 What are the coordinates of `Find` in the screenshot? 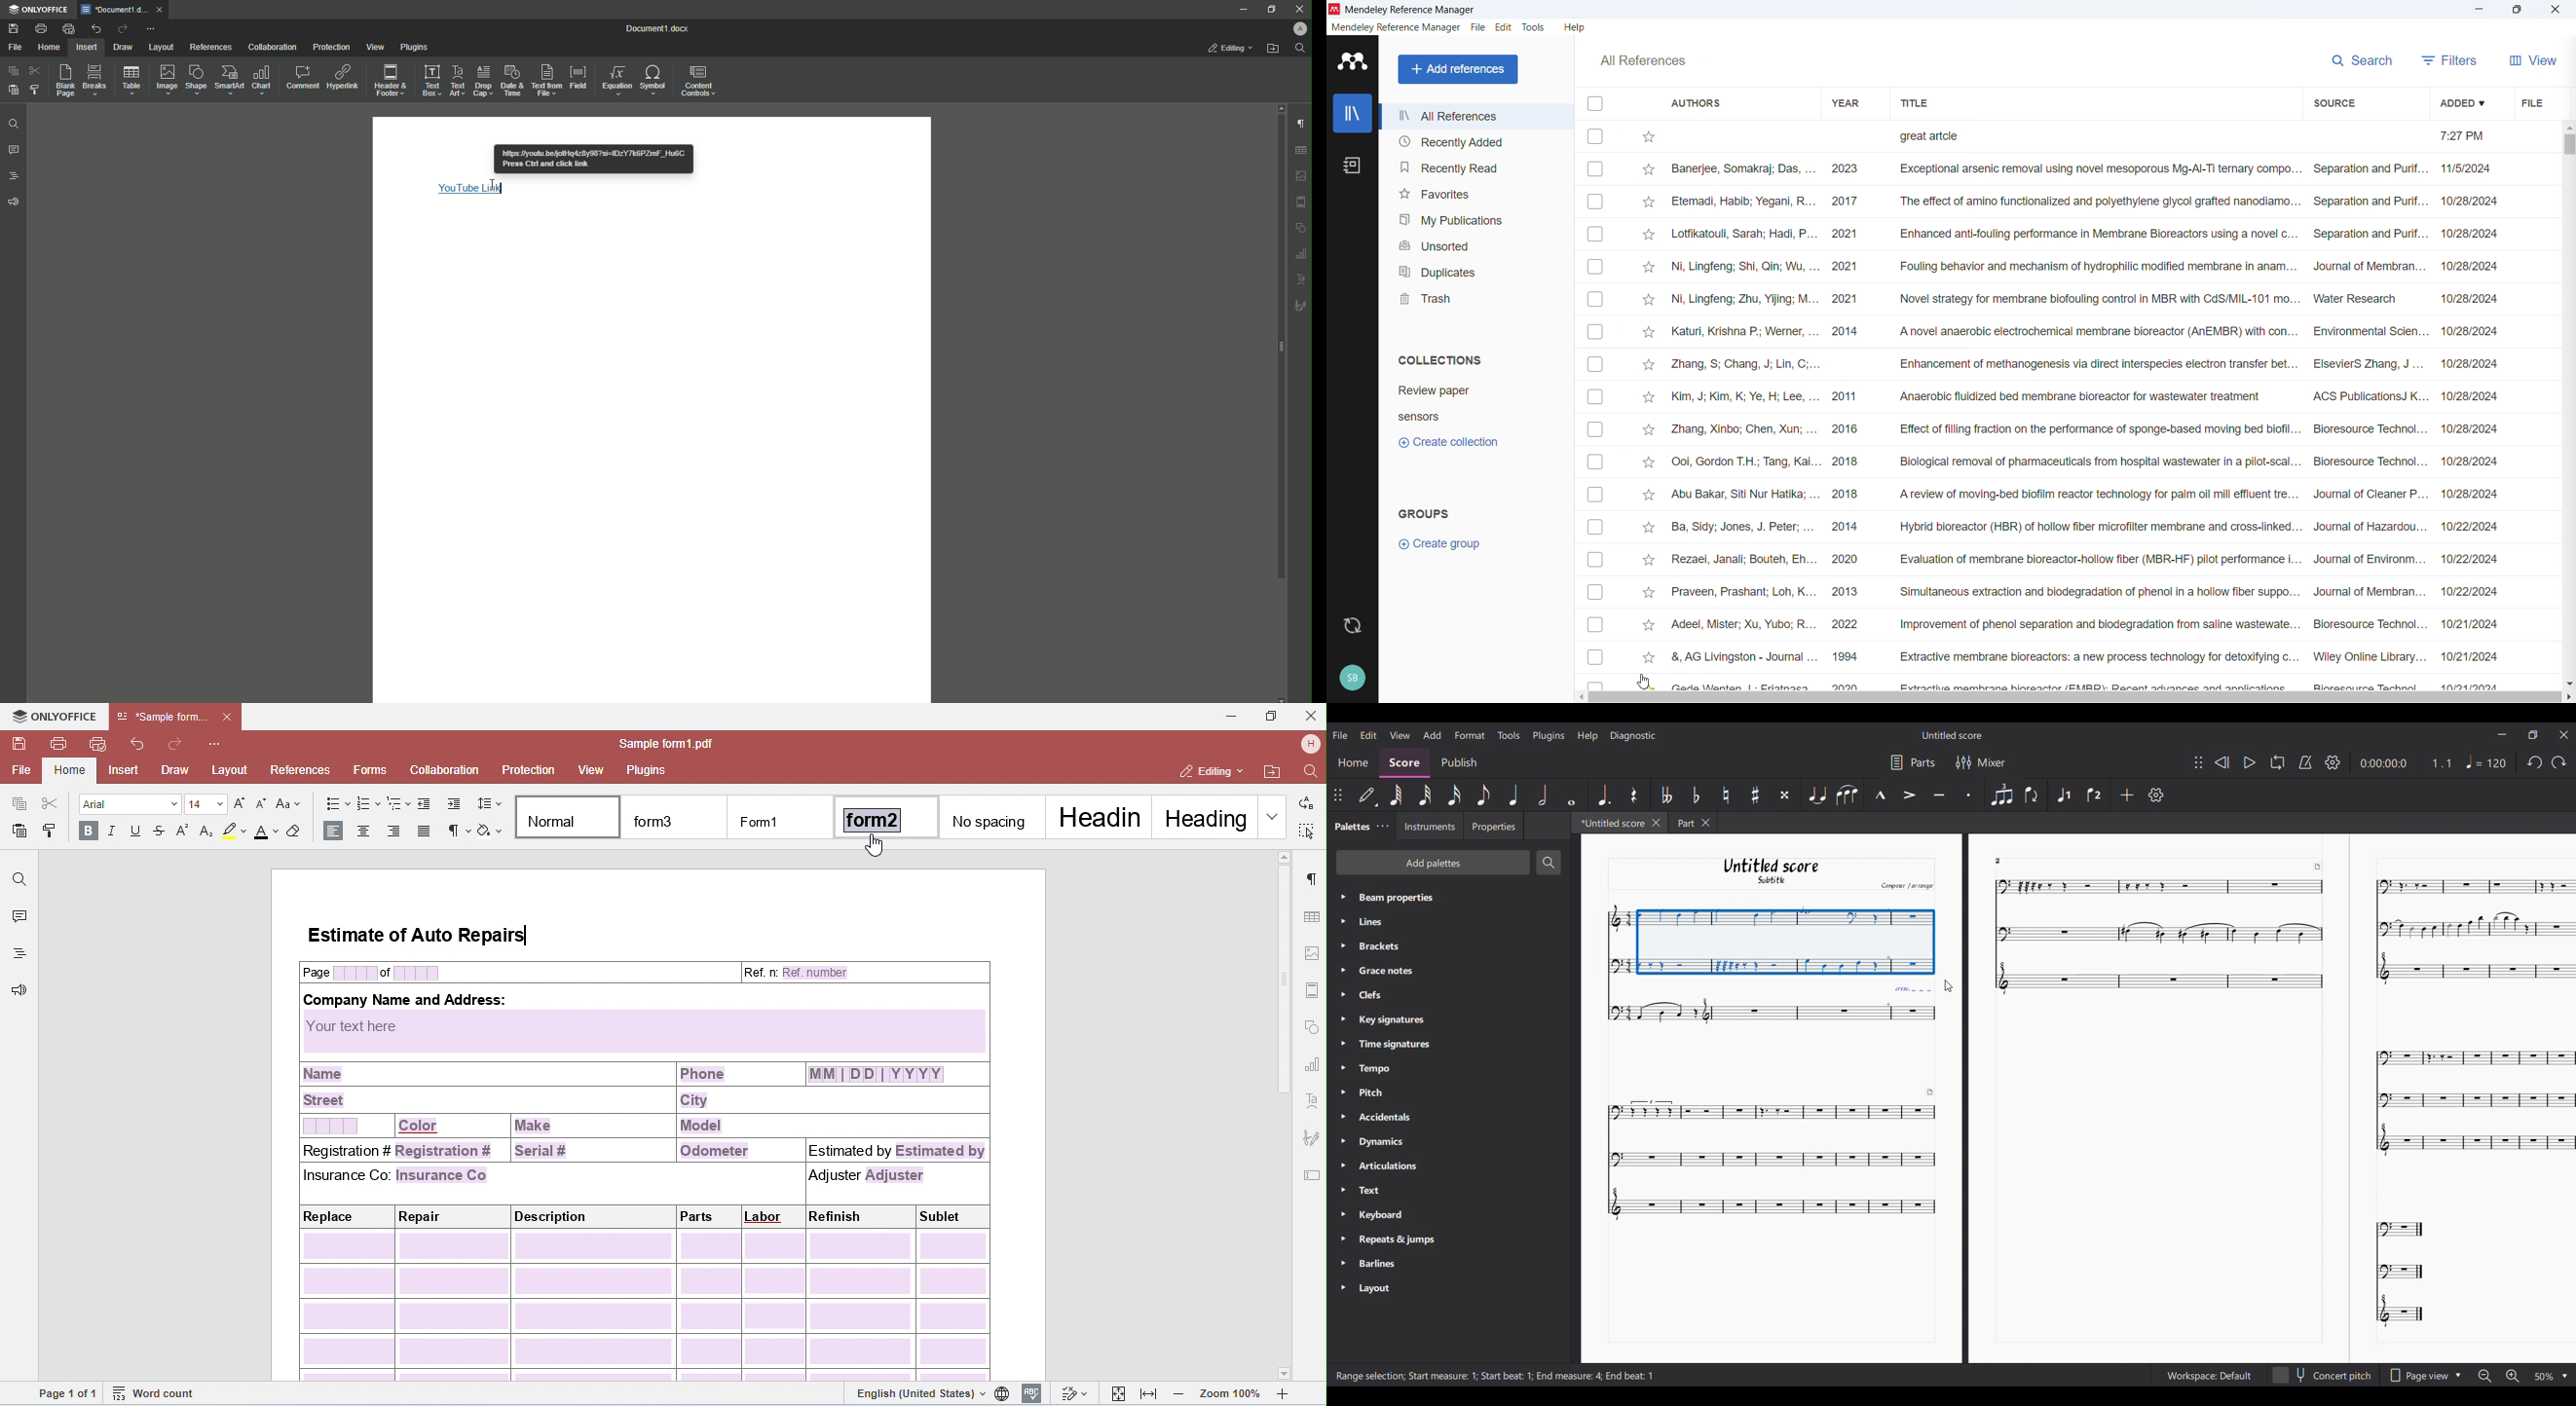 It's located at (14, 124).